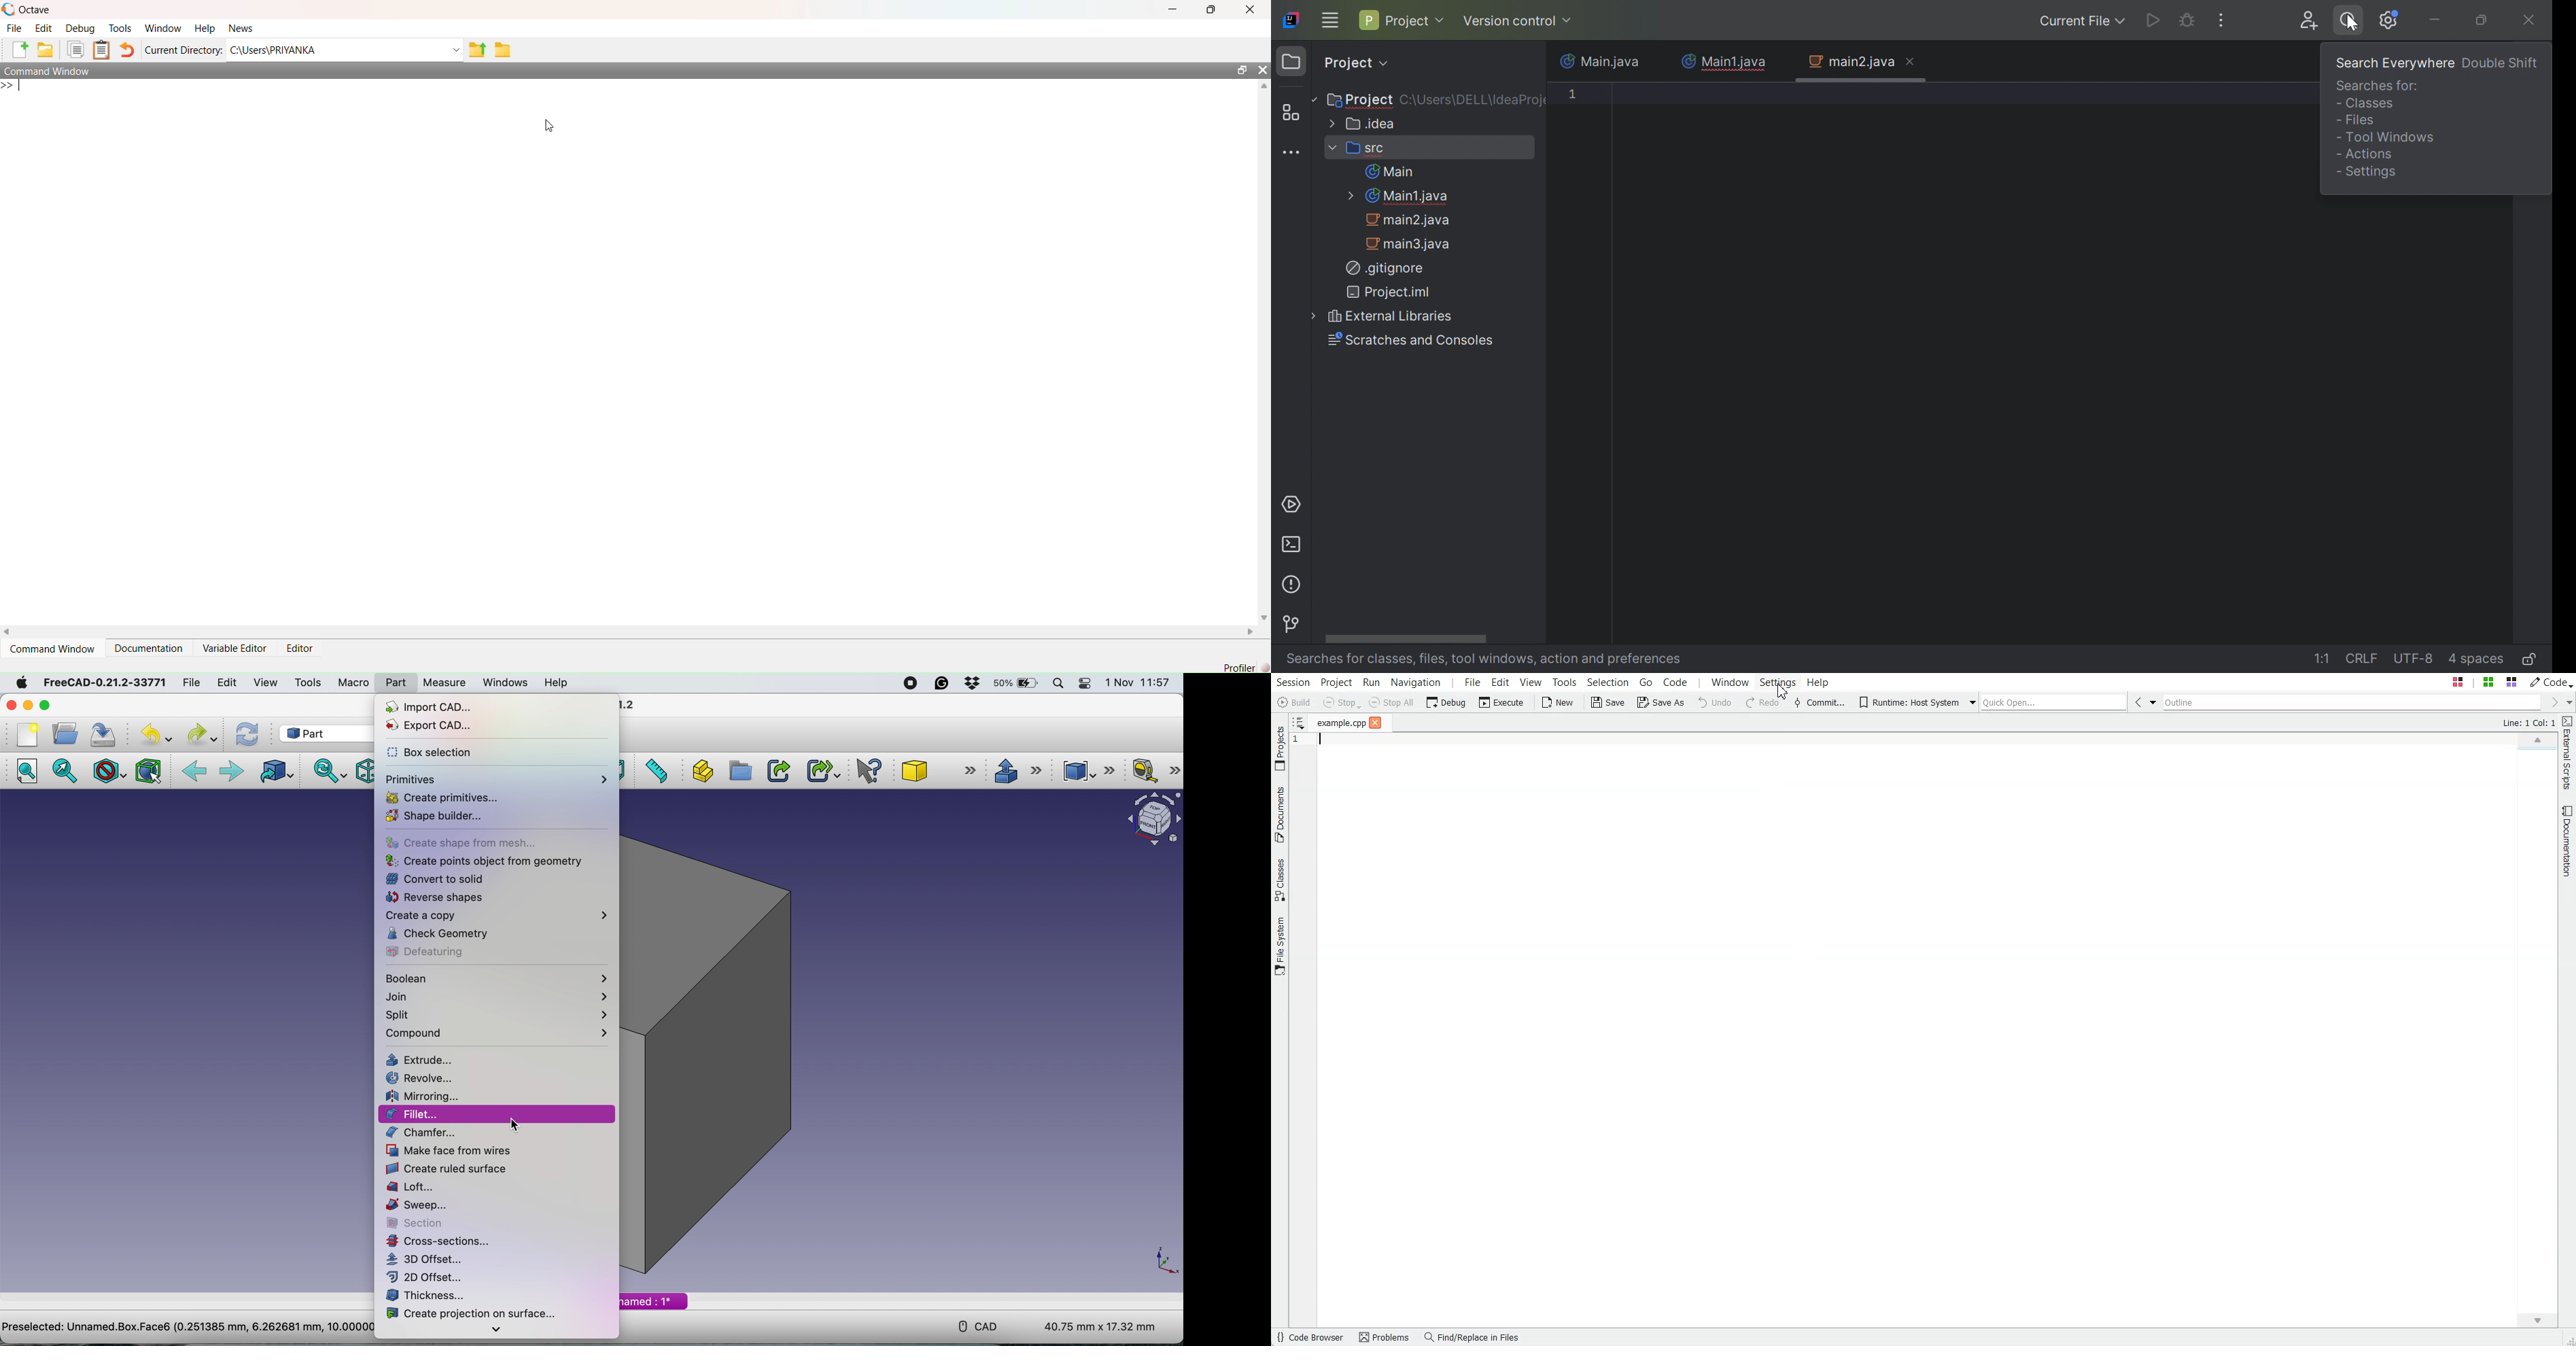 The height and width of the screenshot is (1372, 2576). Describe the element at coordinates (305, 682) in the screenshot. I see `tools` at that location.